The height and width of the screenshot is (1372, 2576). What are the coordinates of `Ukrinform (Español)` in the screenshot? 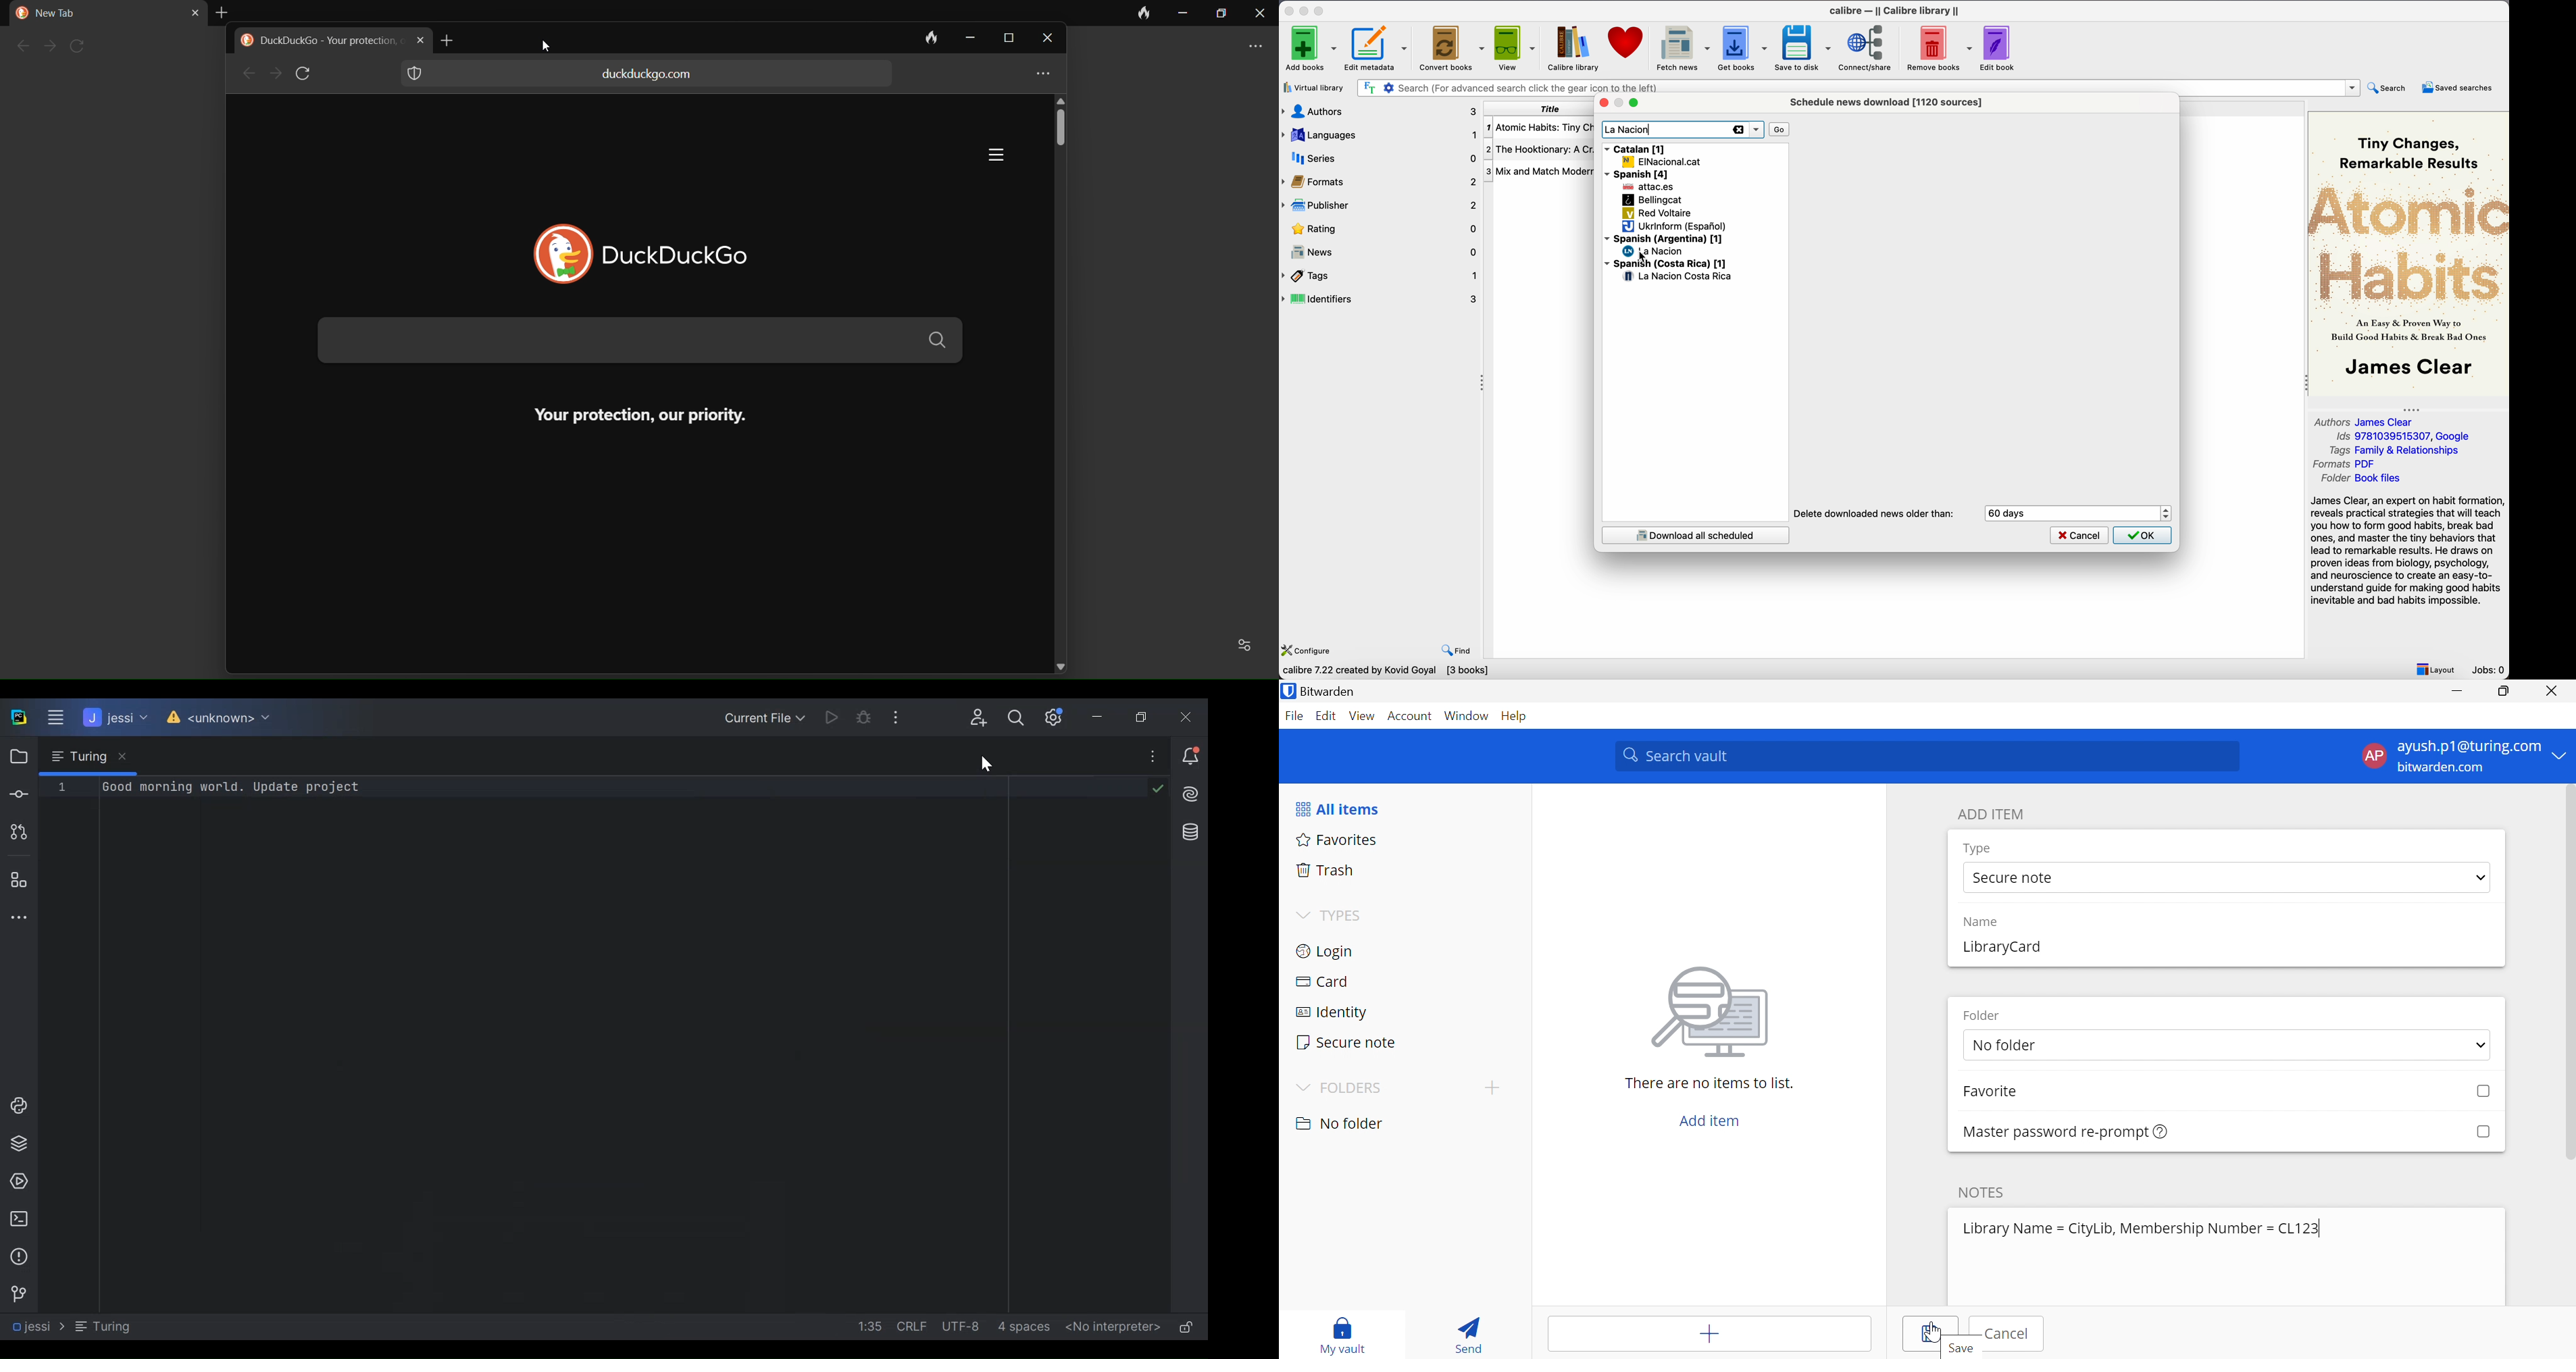 It's located at (1674, 227).